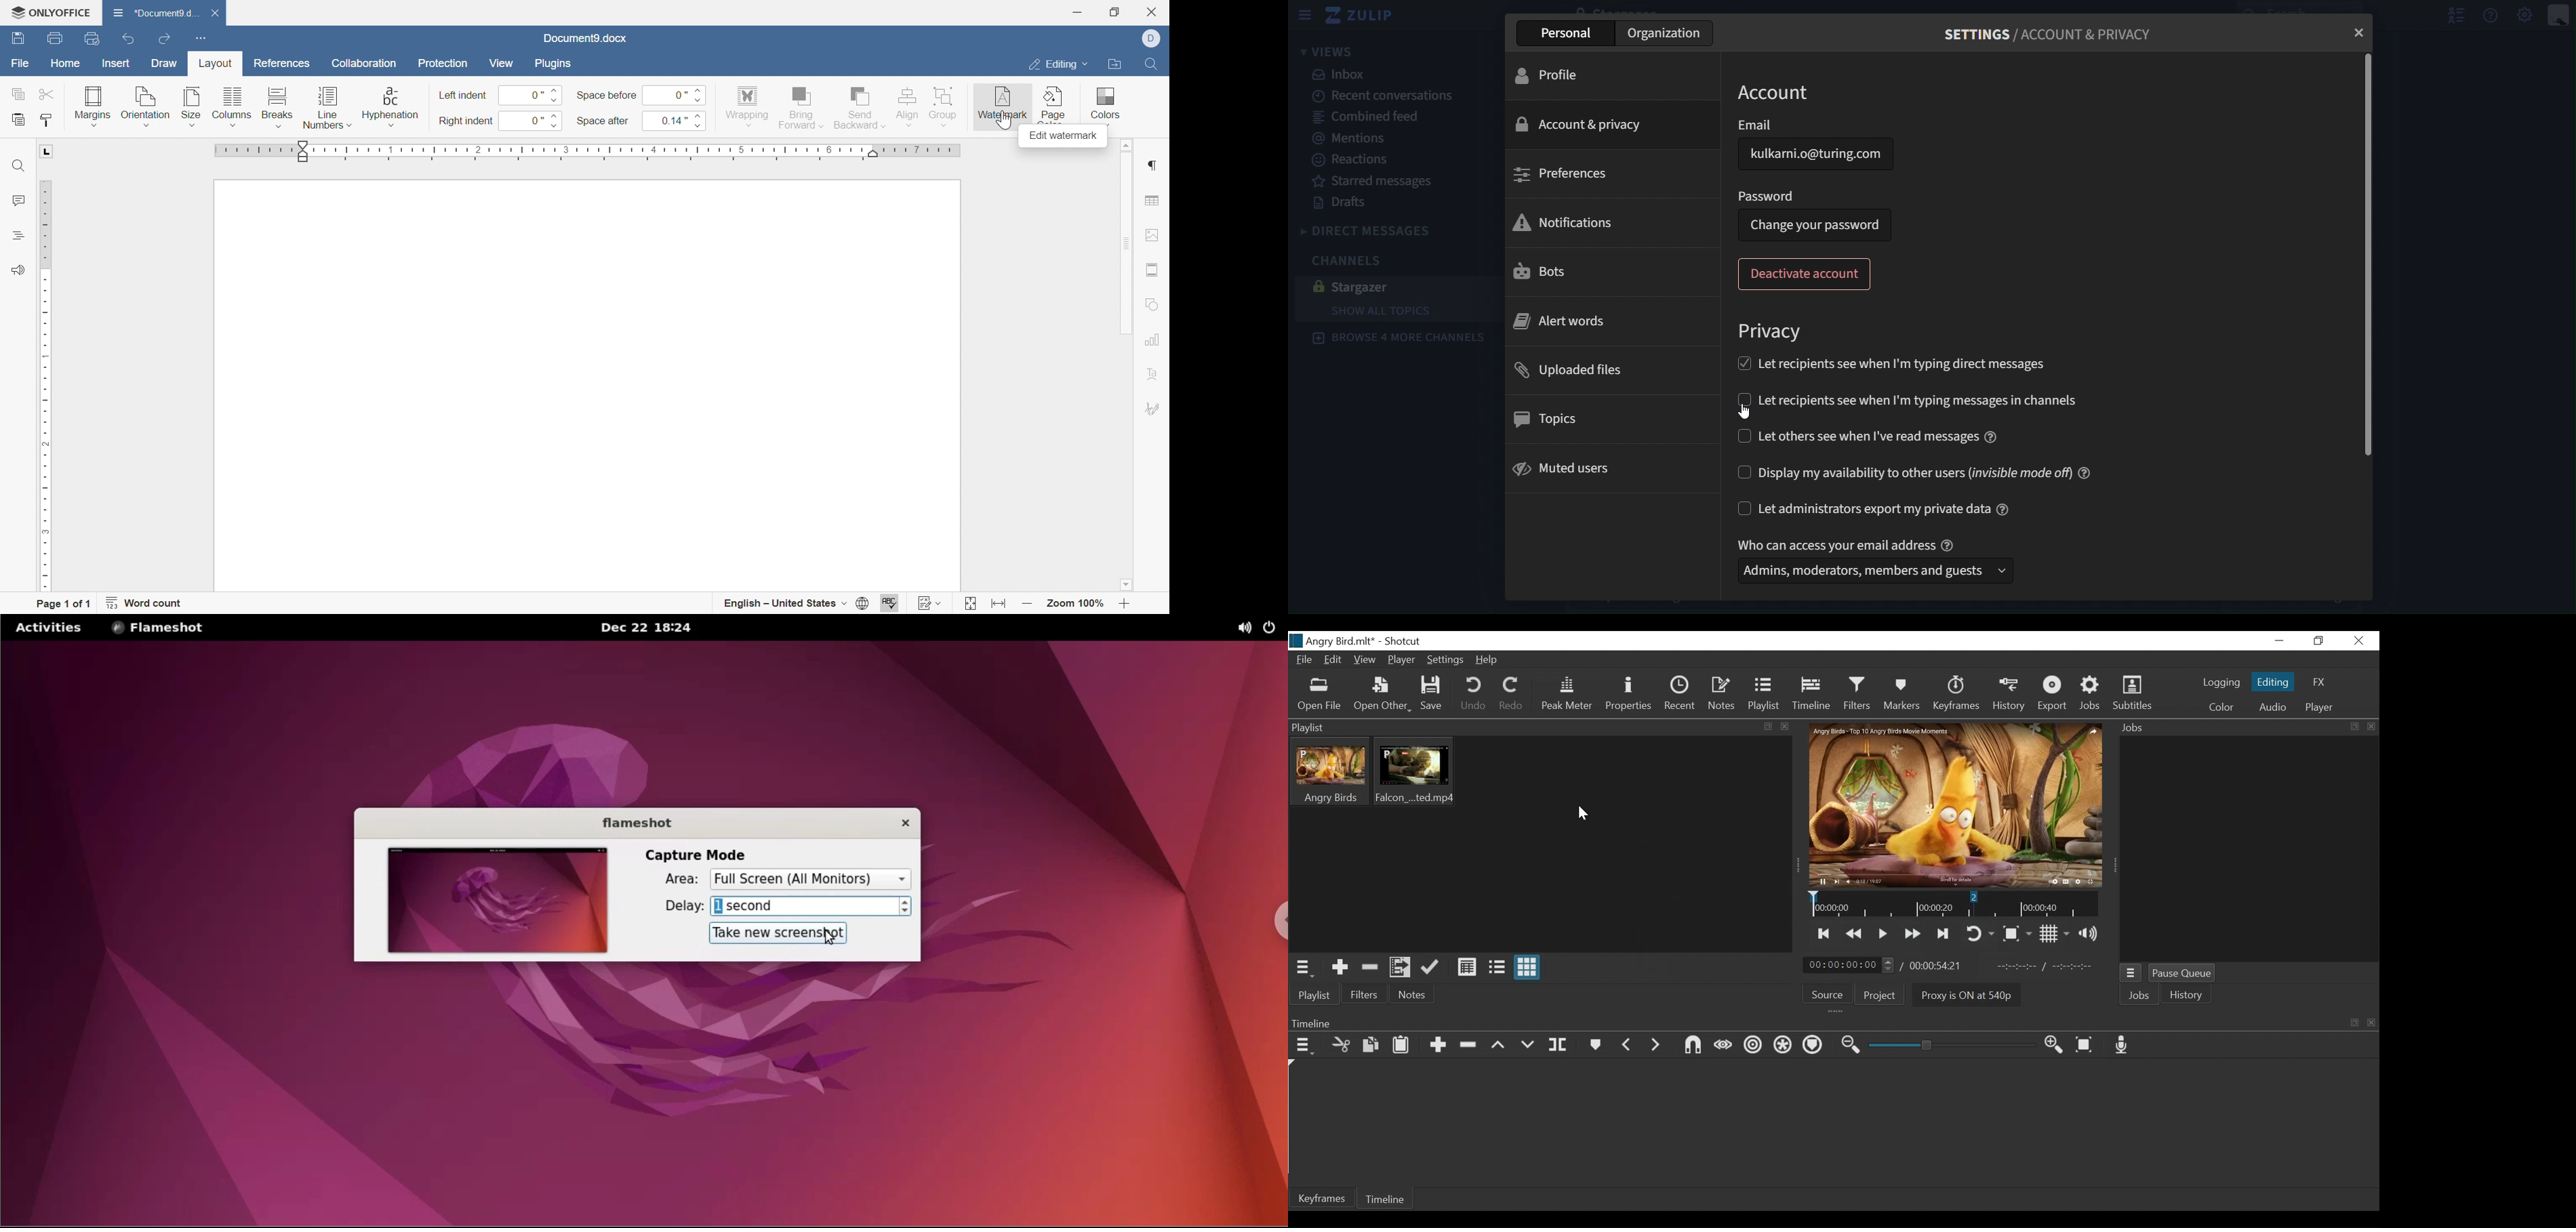  I want to click on Ripple all tracks, so click(1780, 1045).